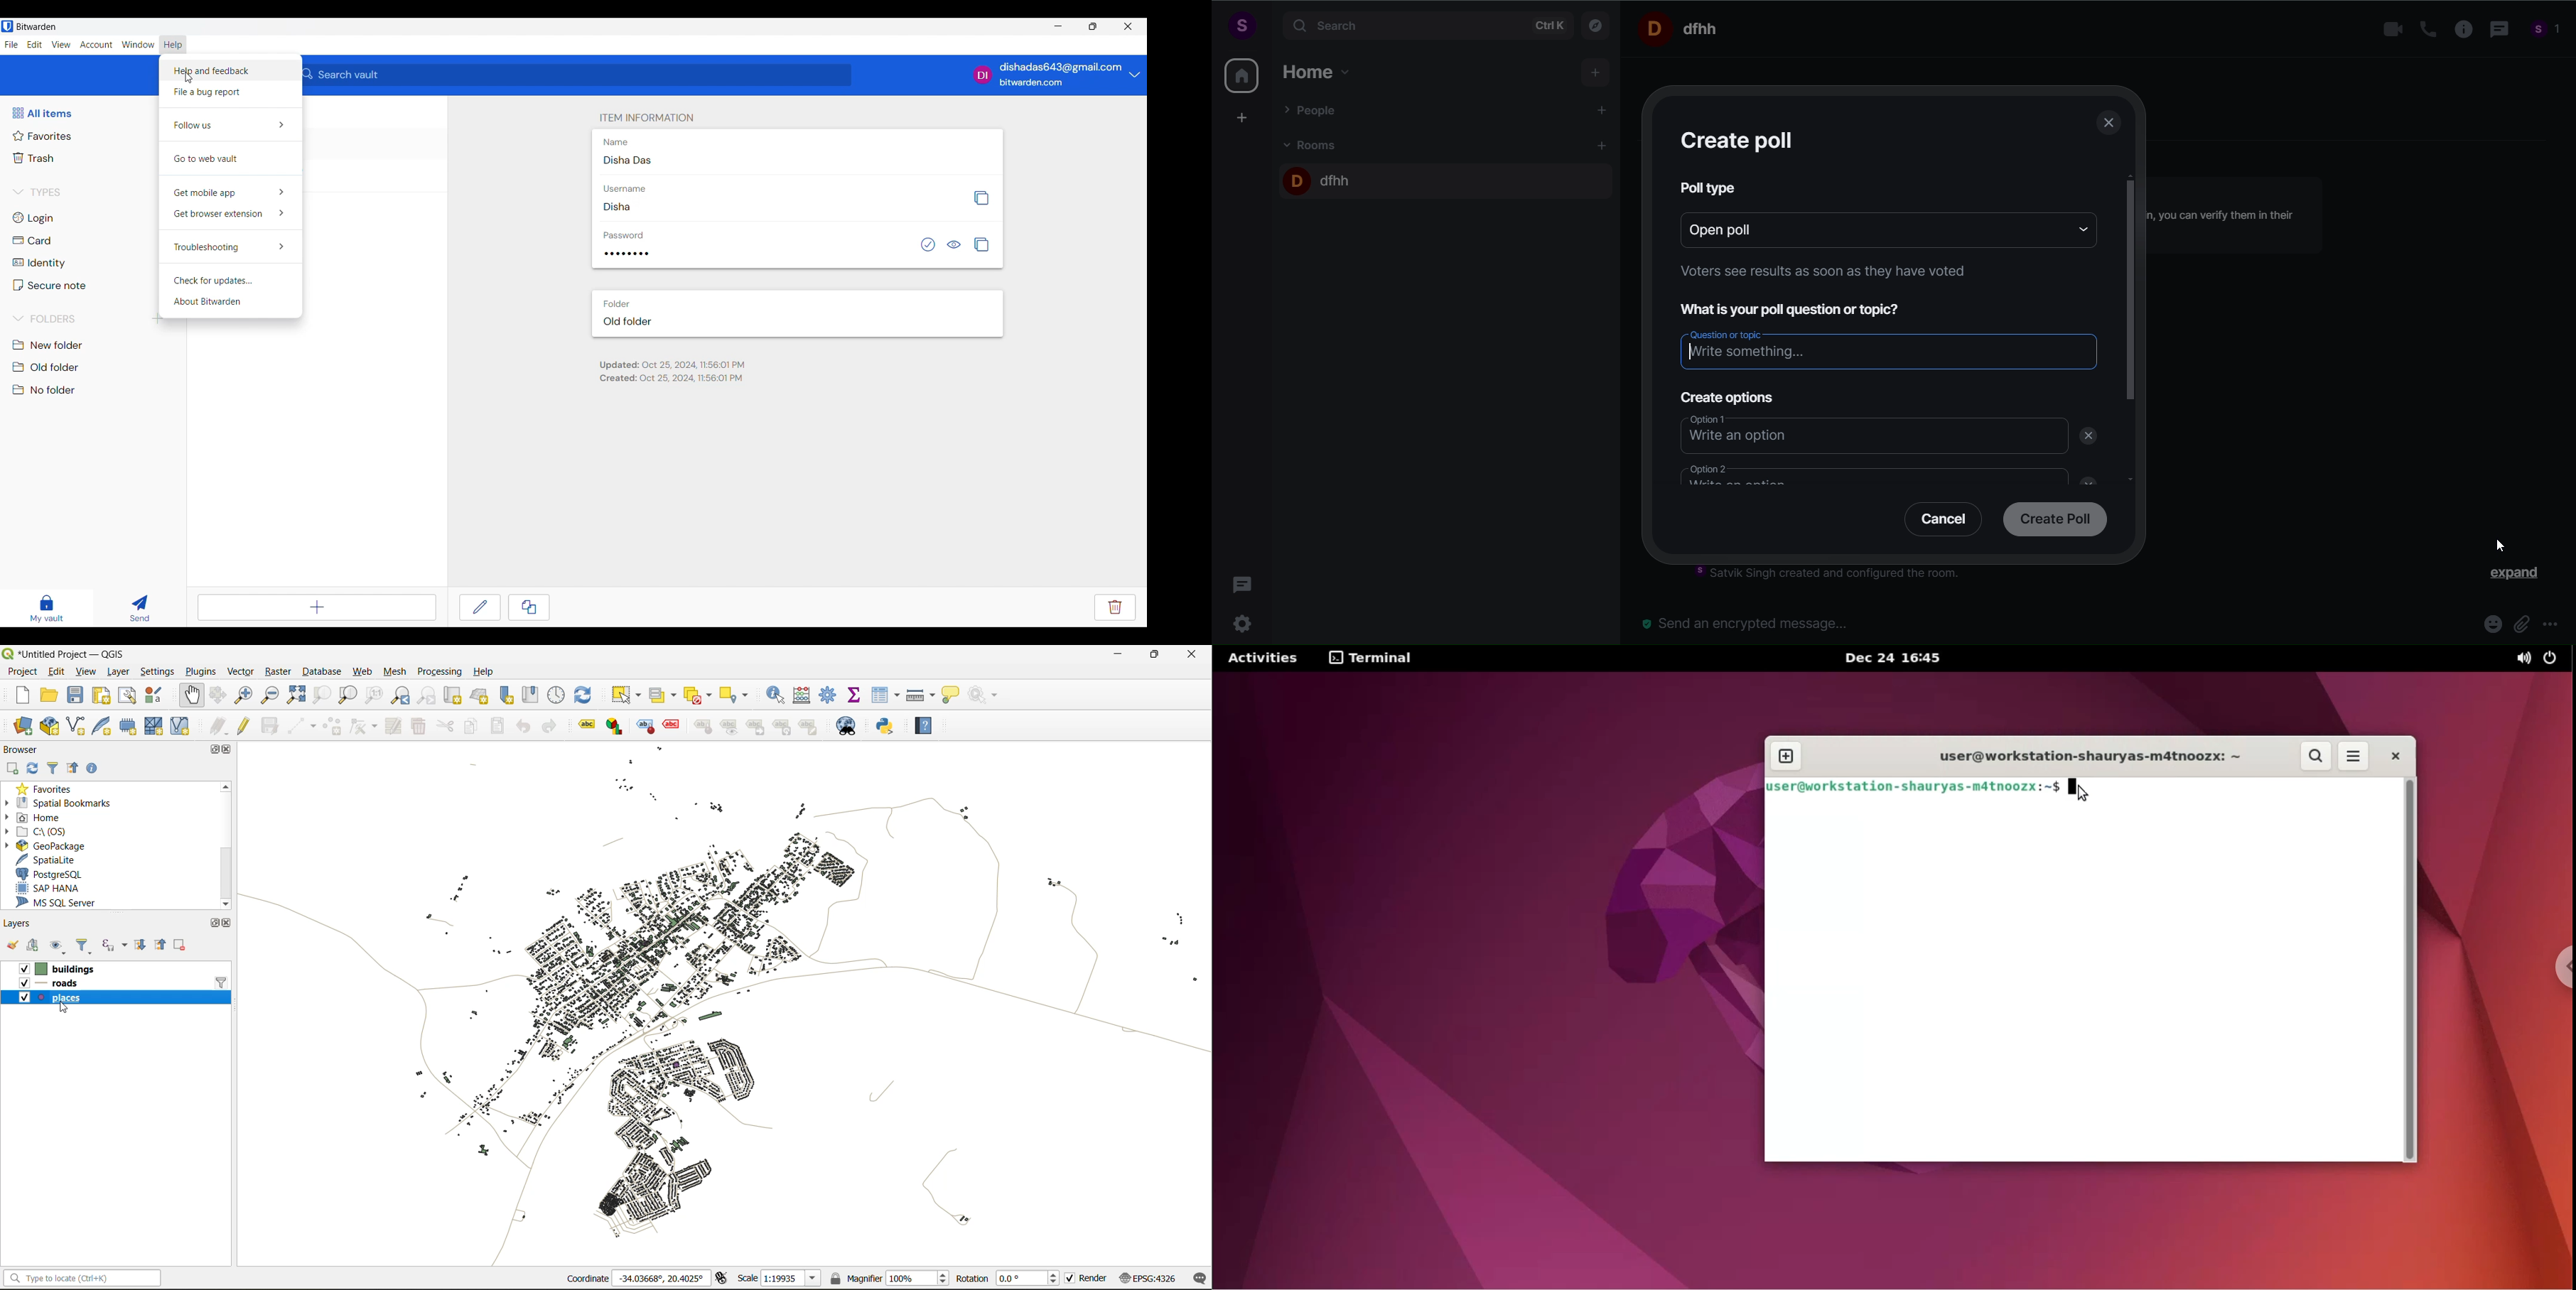 The image size is (2576, 1316). I want to click on Follow us options, so click(231, 125).